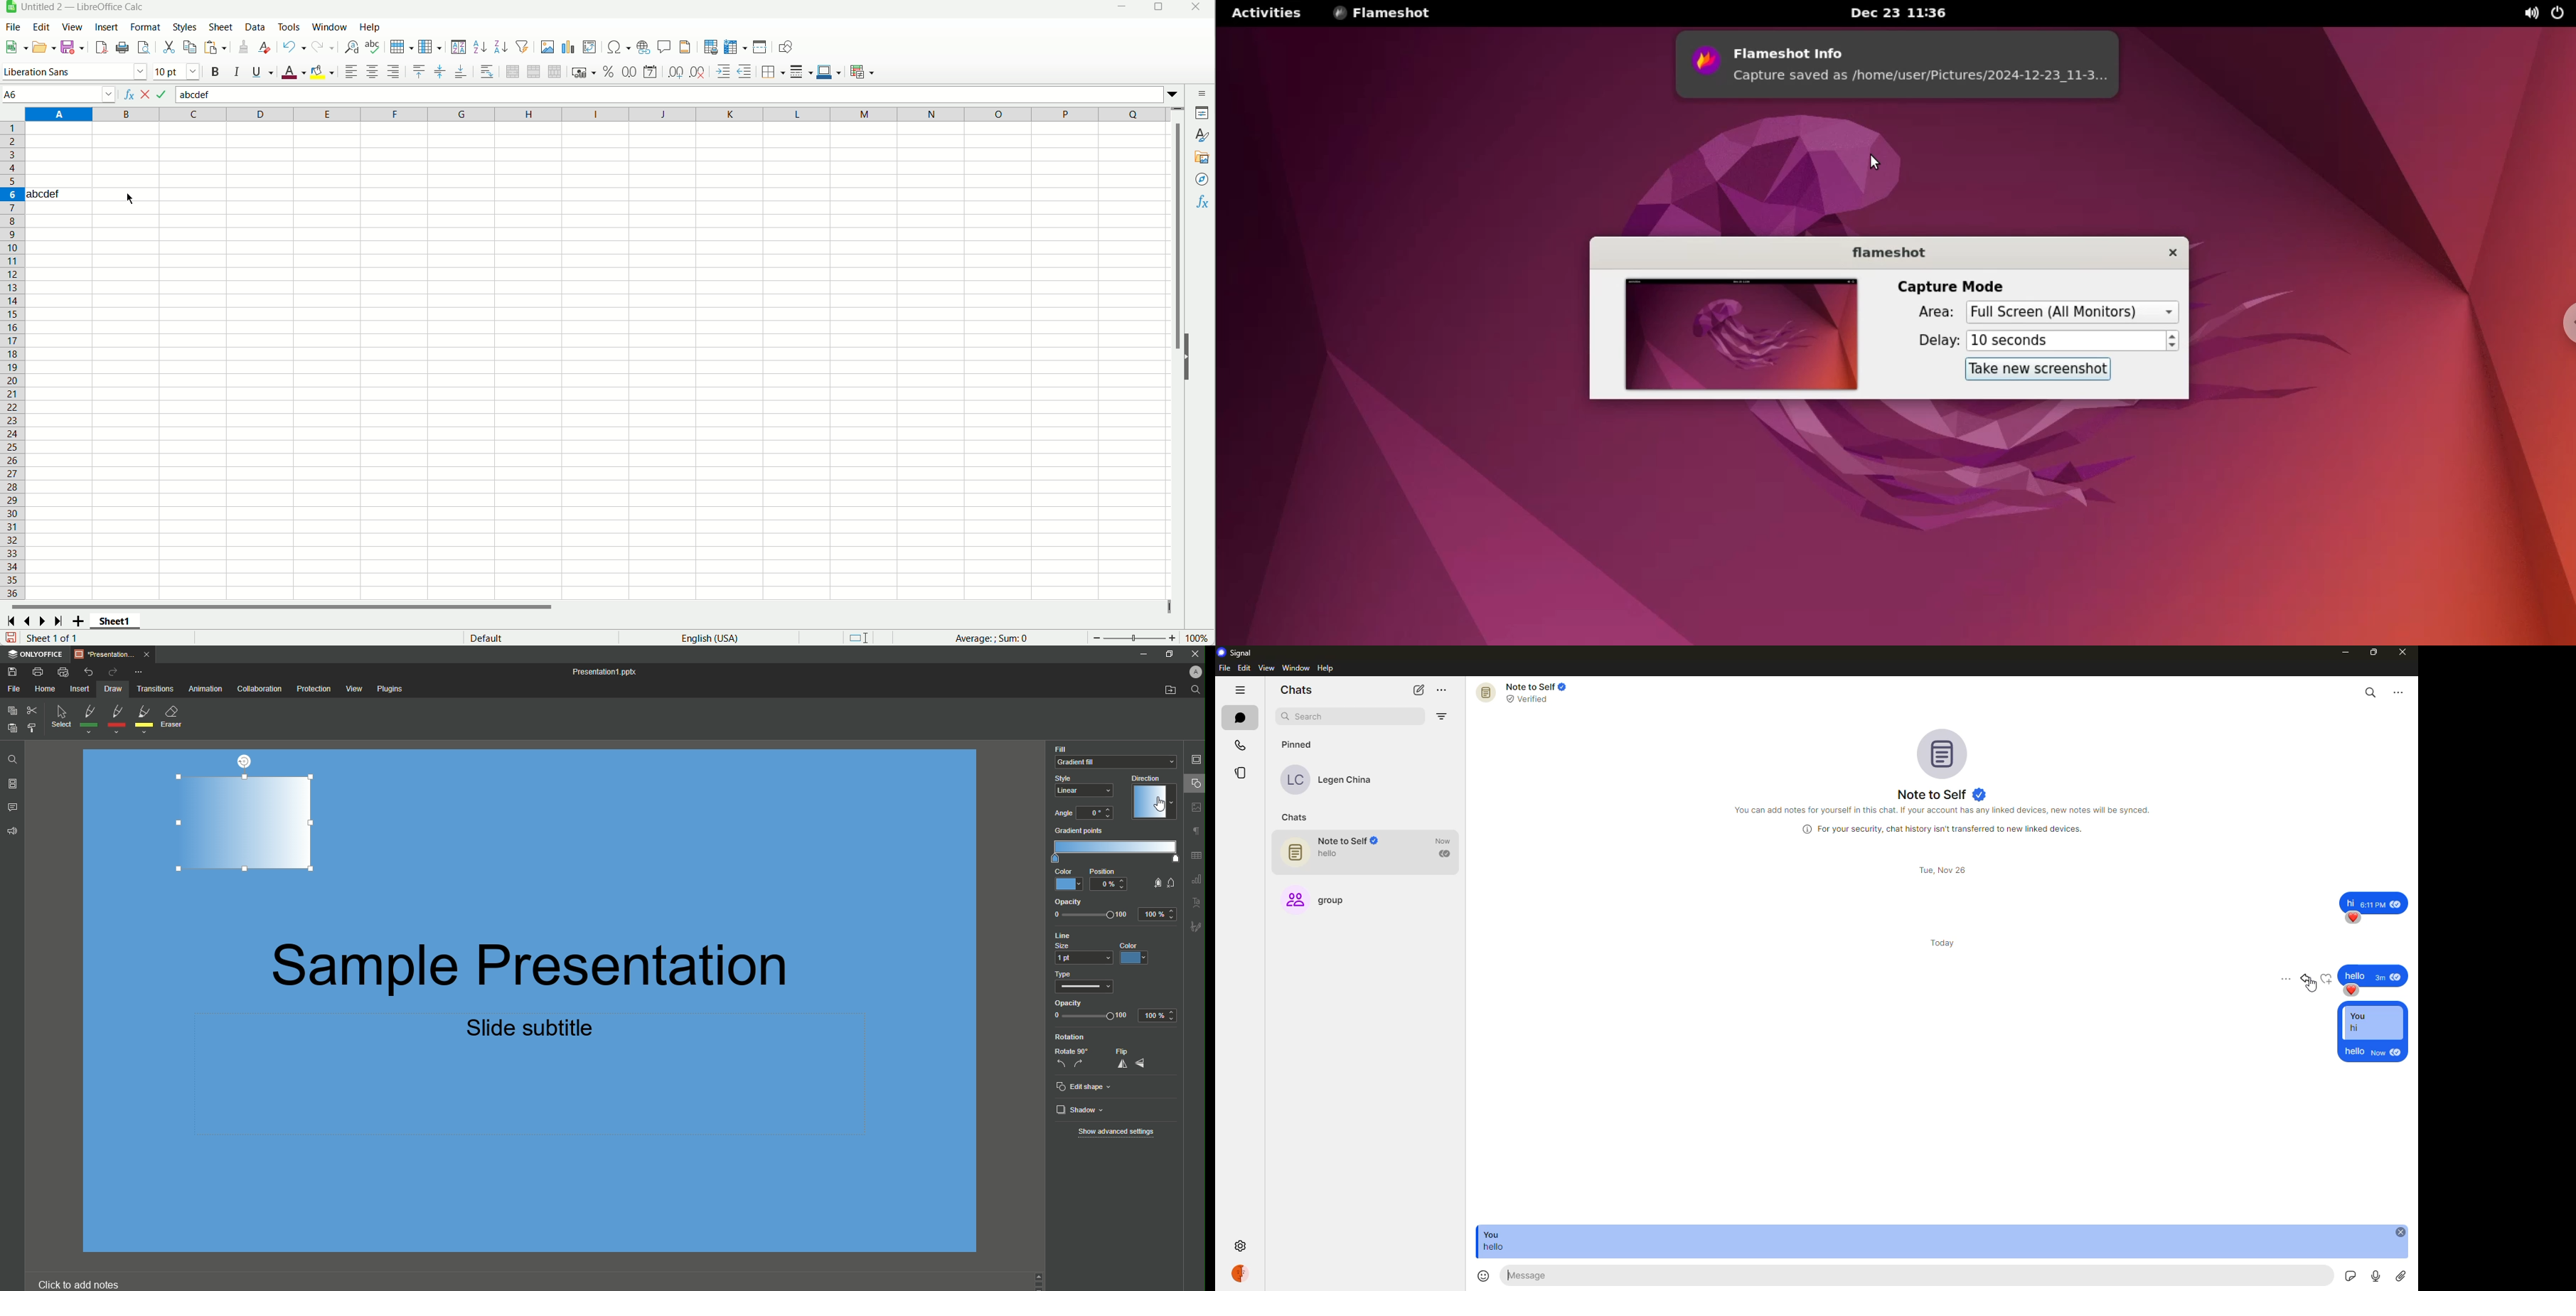  I want to click on print, so click(123, 47).